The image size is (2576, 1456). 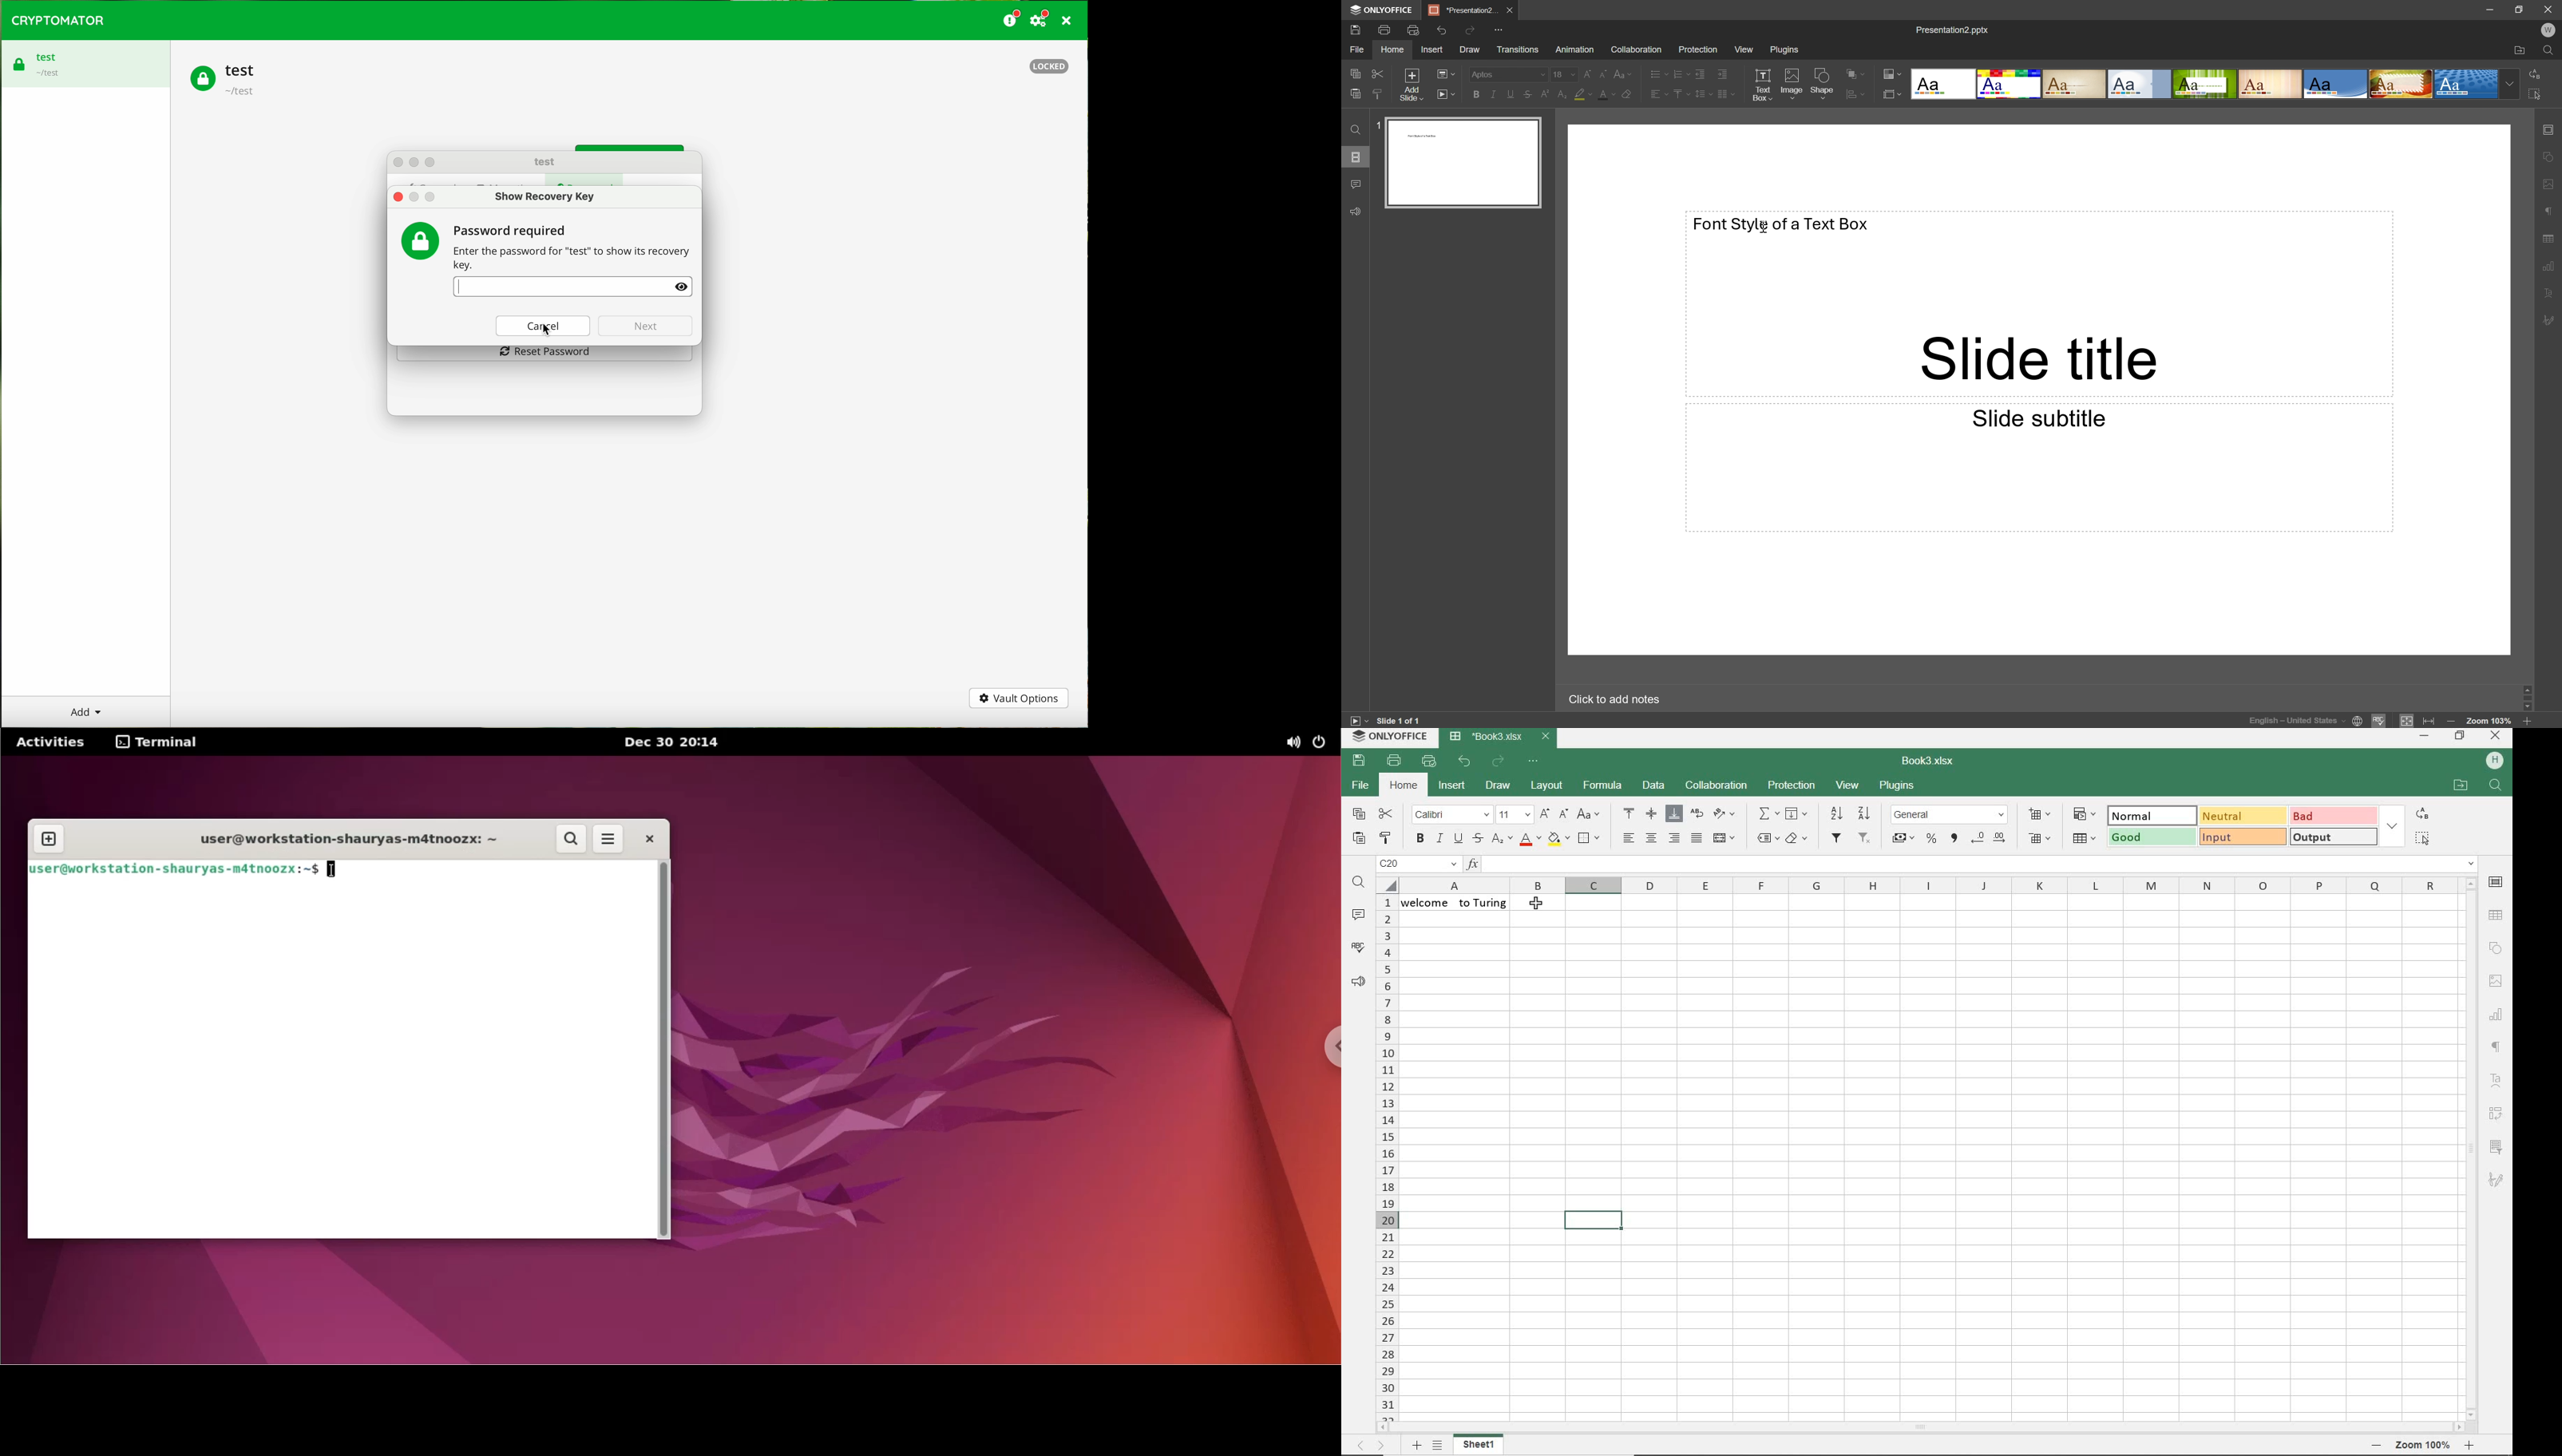 I want to click on change case, so click(x=1589, y=815).